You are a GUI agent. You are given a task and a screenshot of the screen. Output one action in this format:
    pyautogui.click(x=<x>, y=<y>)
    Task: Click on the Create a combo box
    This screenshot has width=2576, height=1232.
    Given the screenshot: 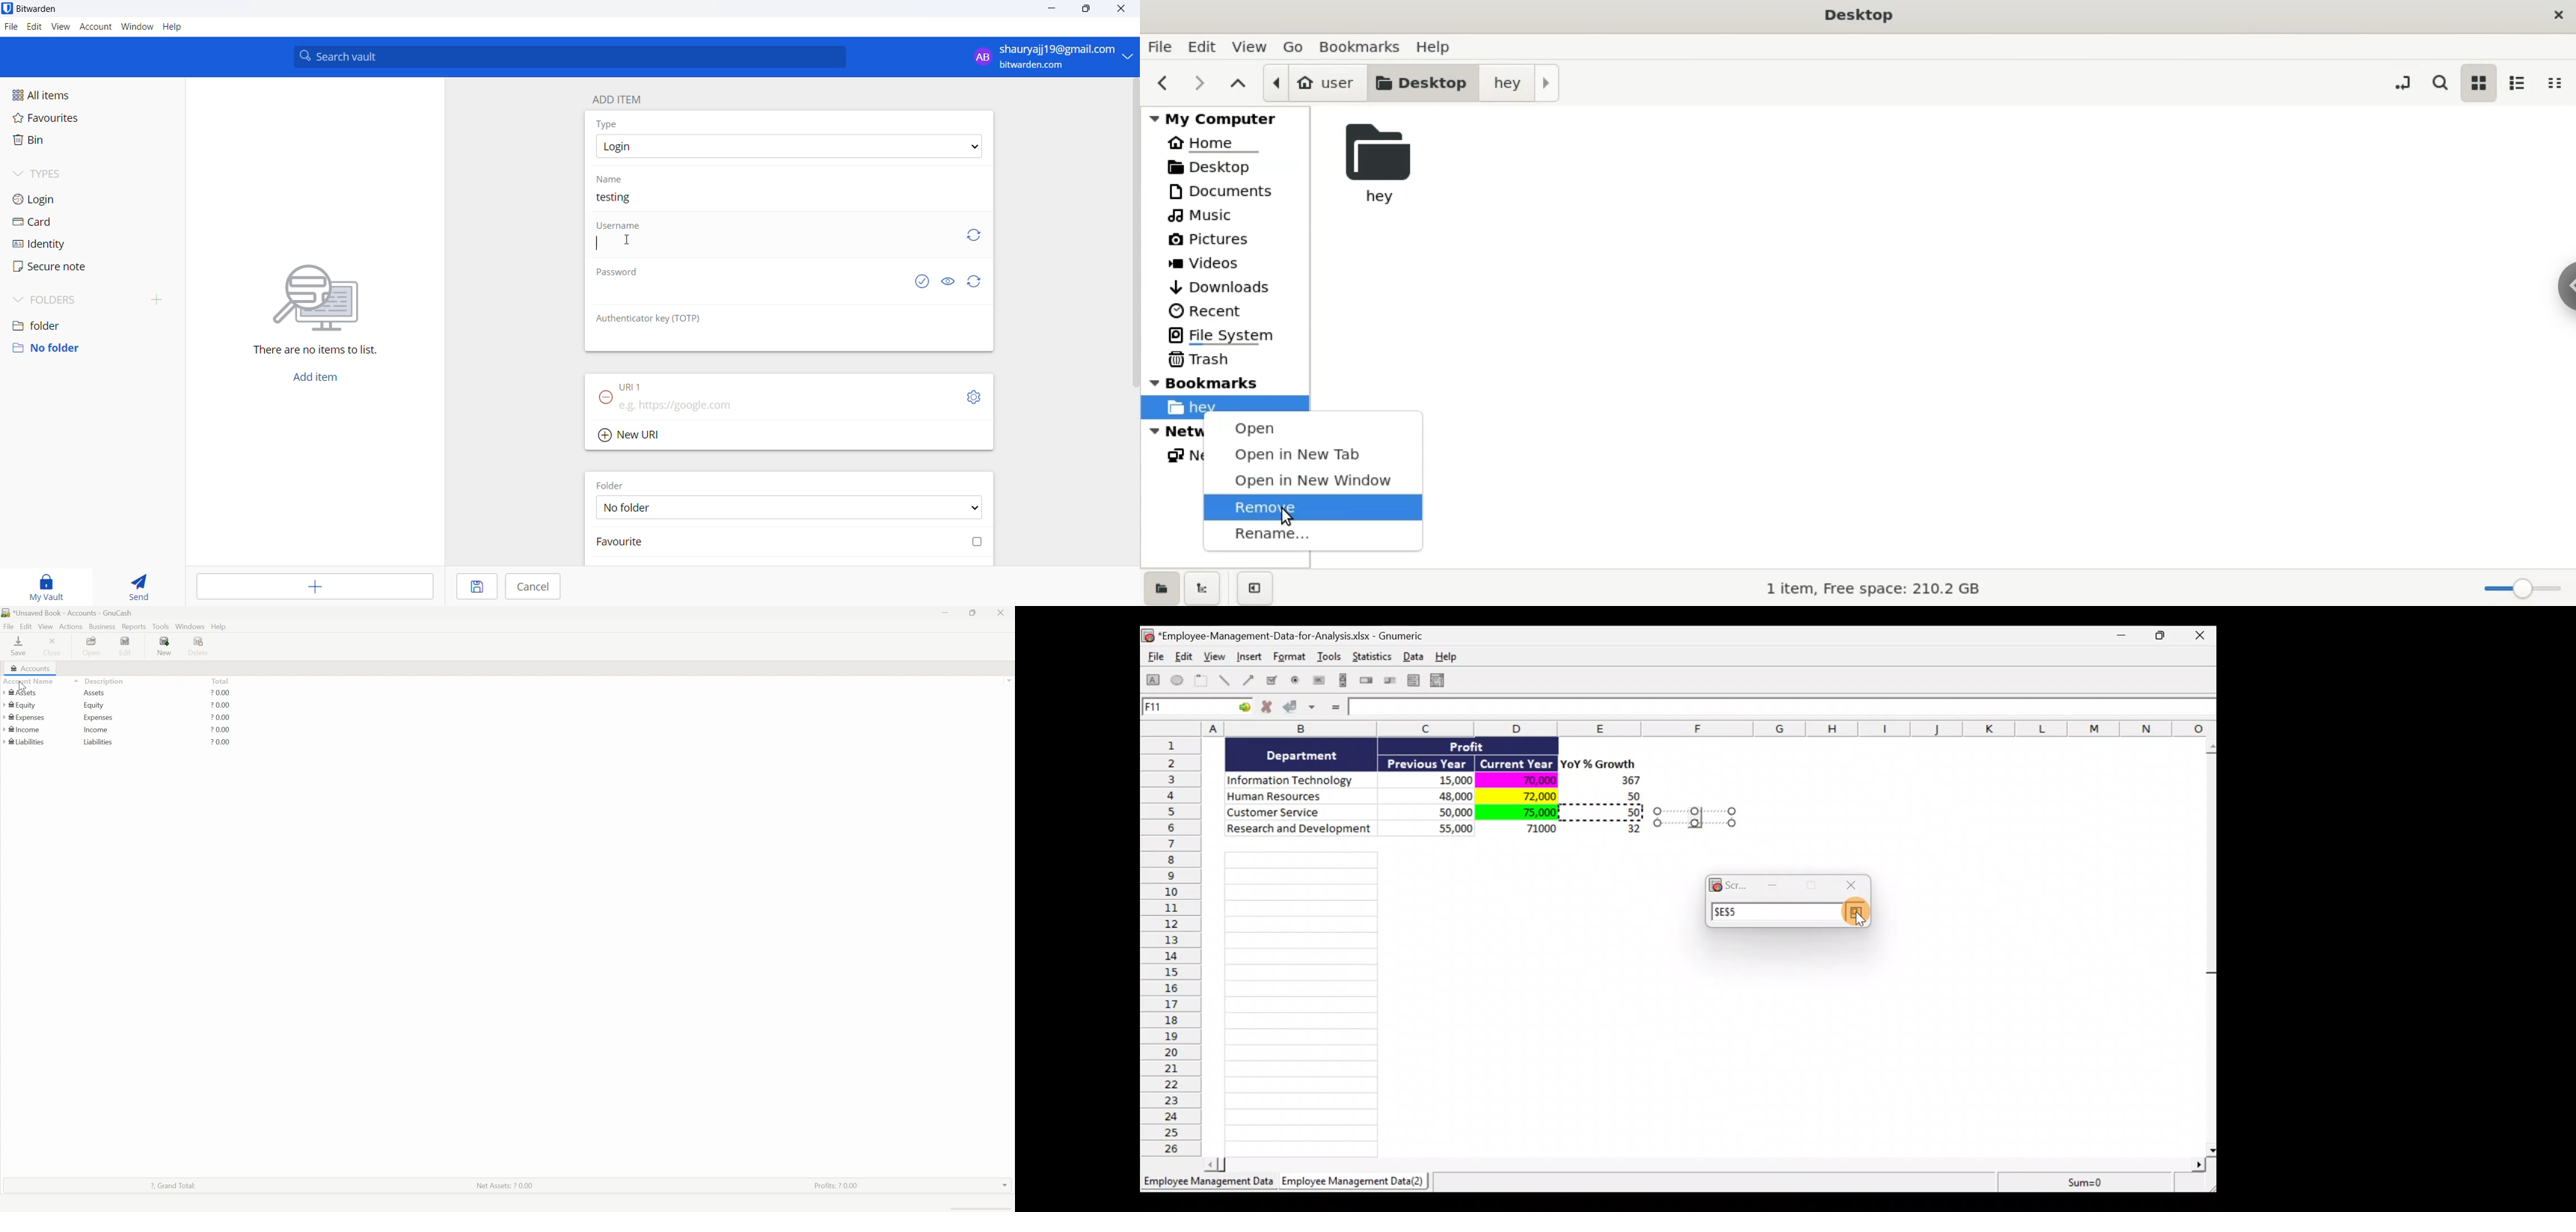 What is the action you would take?
    pyautogui.click(x=1442, y=681)
    